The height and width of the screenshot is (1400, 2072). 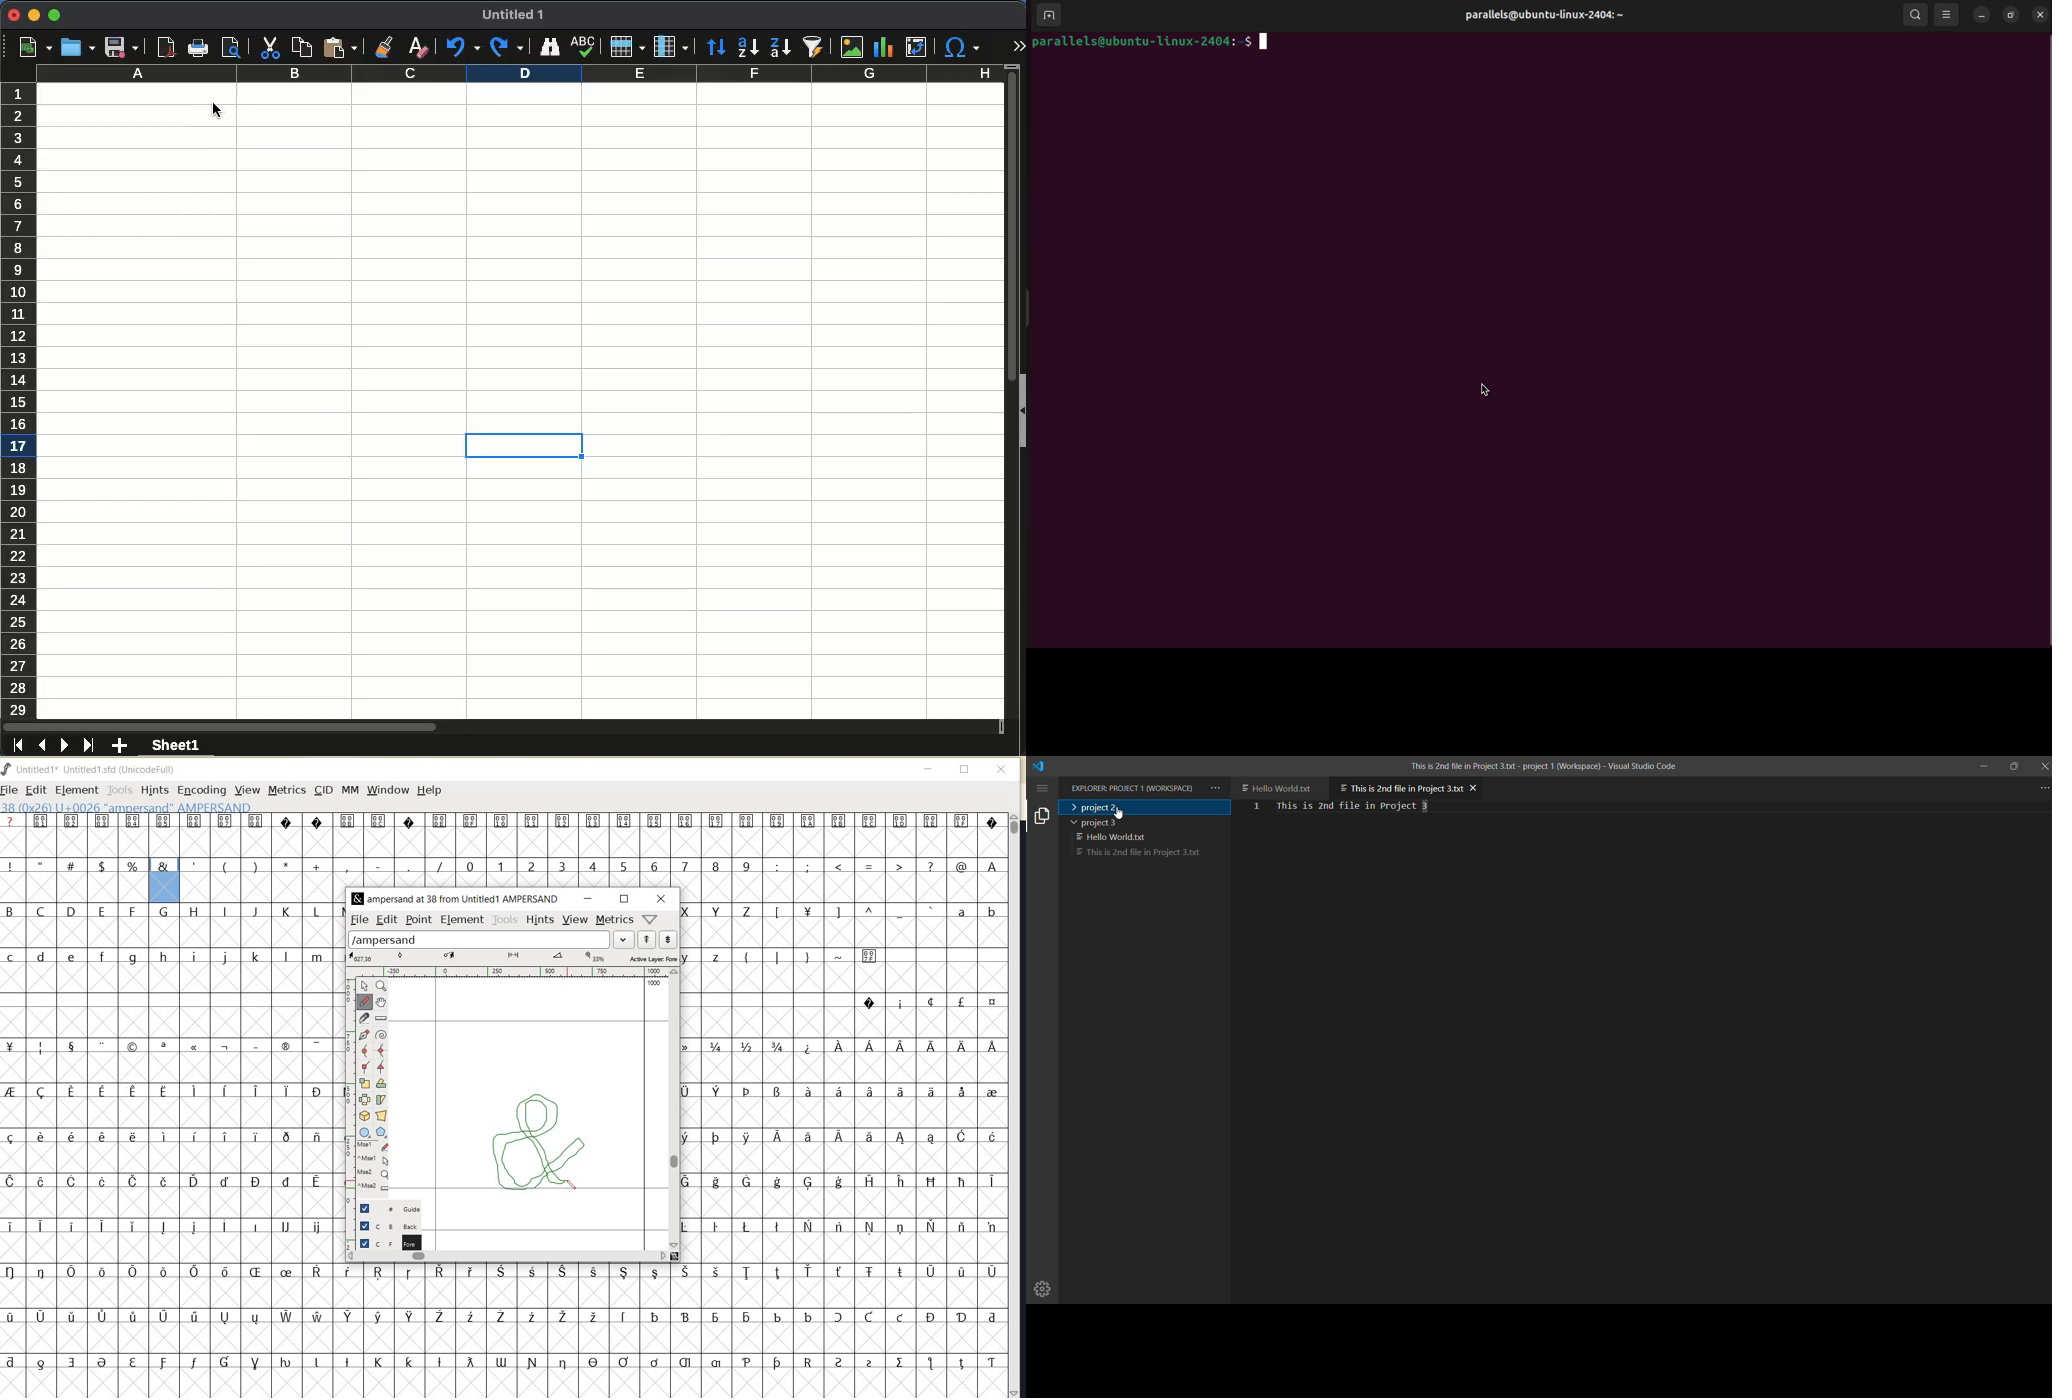 What do you see at coordinates (1257, 808) in the screenshot?
I see `first line` at bounding box center [1257, 808].